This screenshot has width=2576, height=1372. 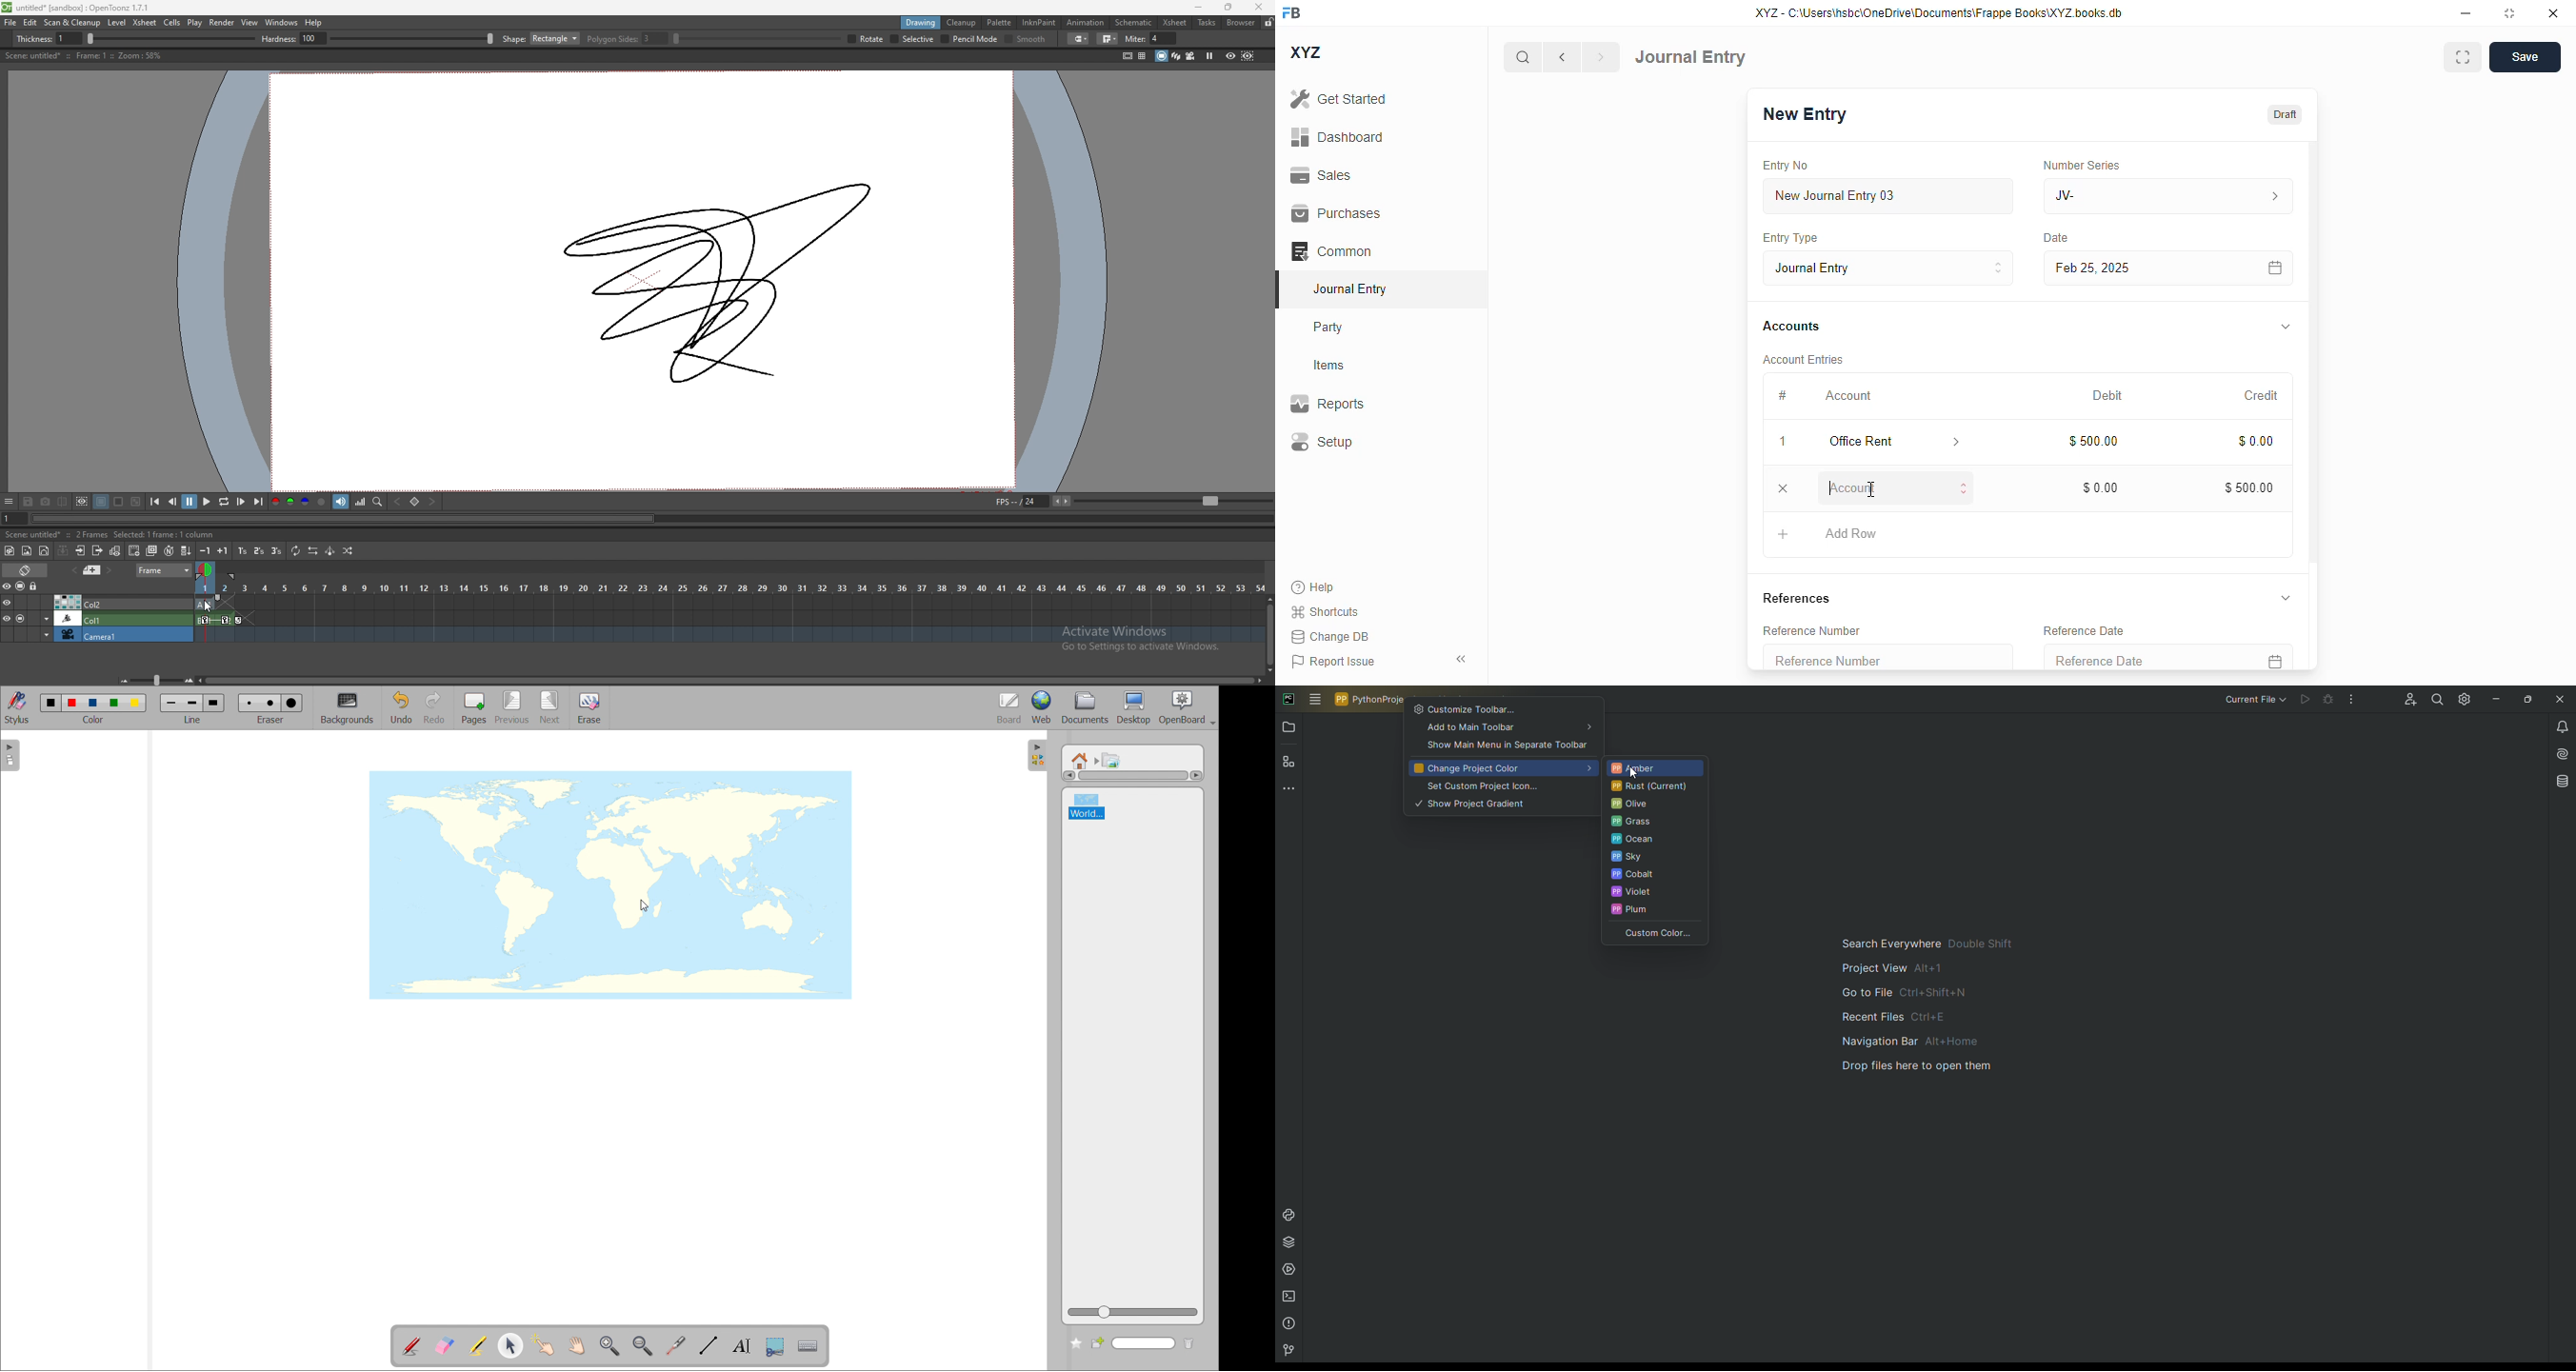 What do you see at coordinates (742, 603) in the screenshot?
I see `timeline` at bounding box center [742, 603].